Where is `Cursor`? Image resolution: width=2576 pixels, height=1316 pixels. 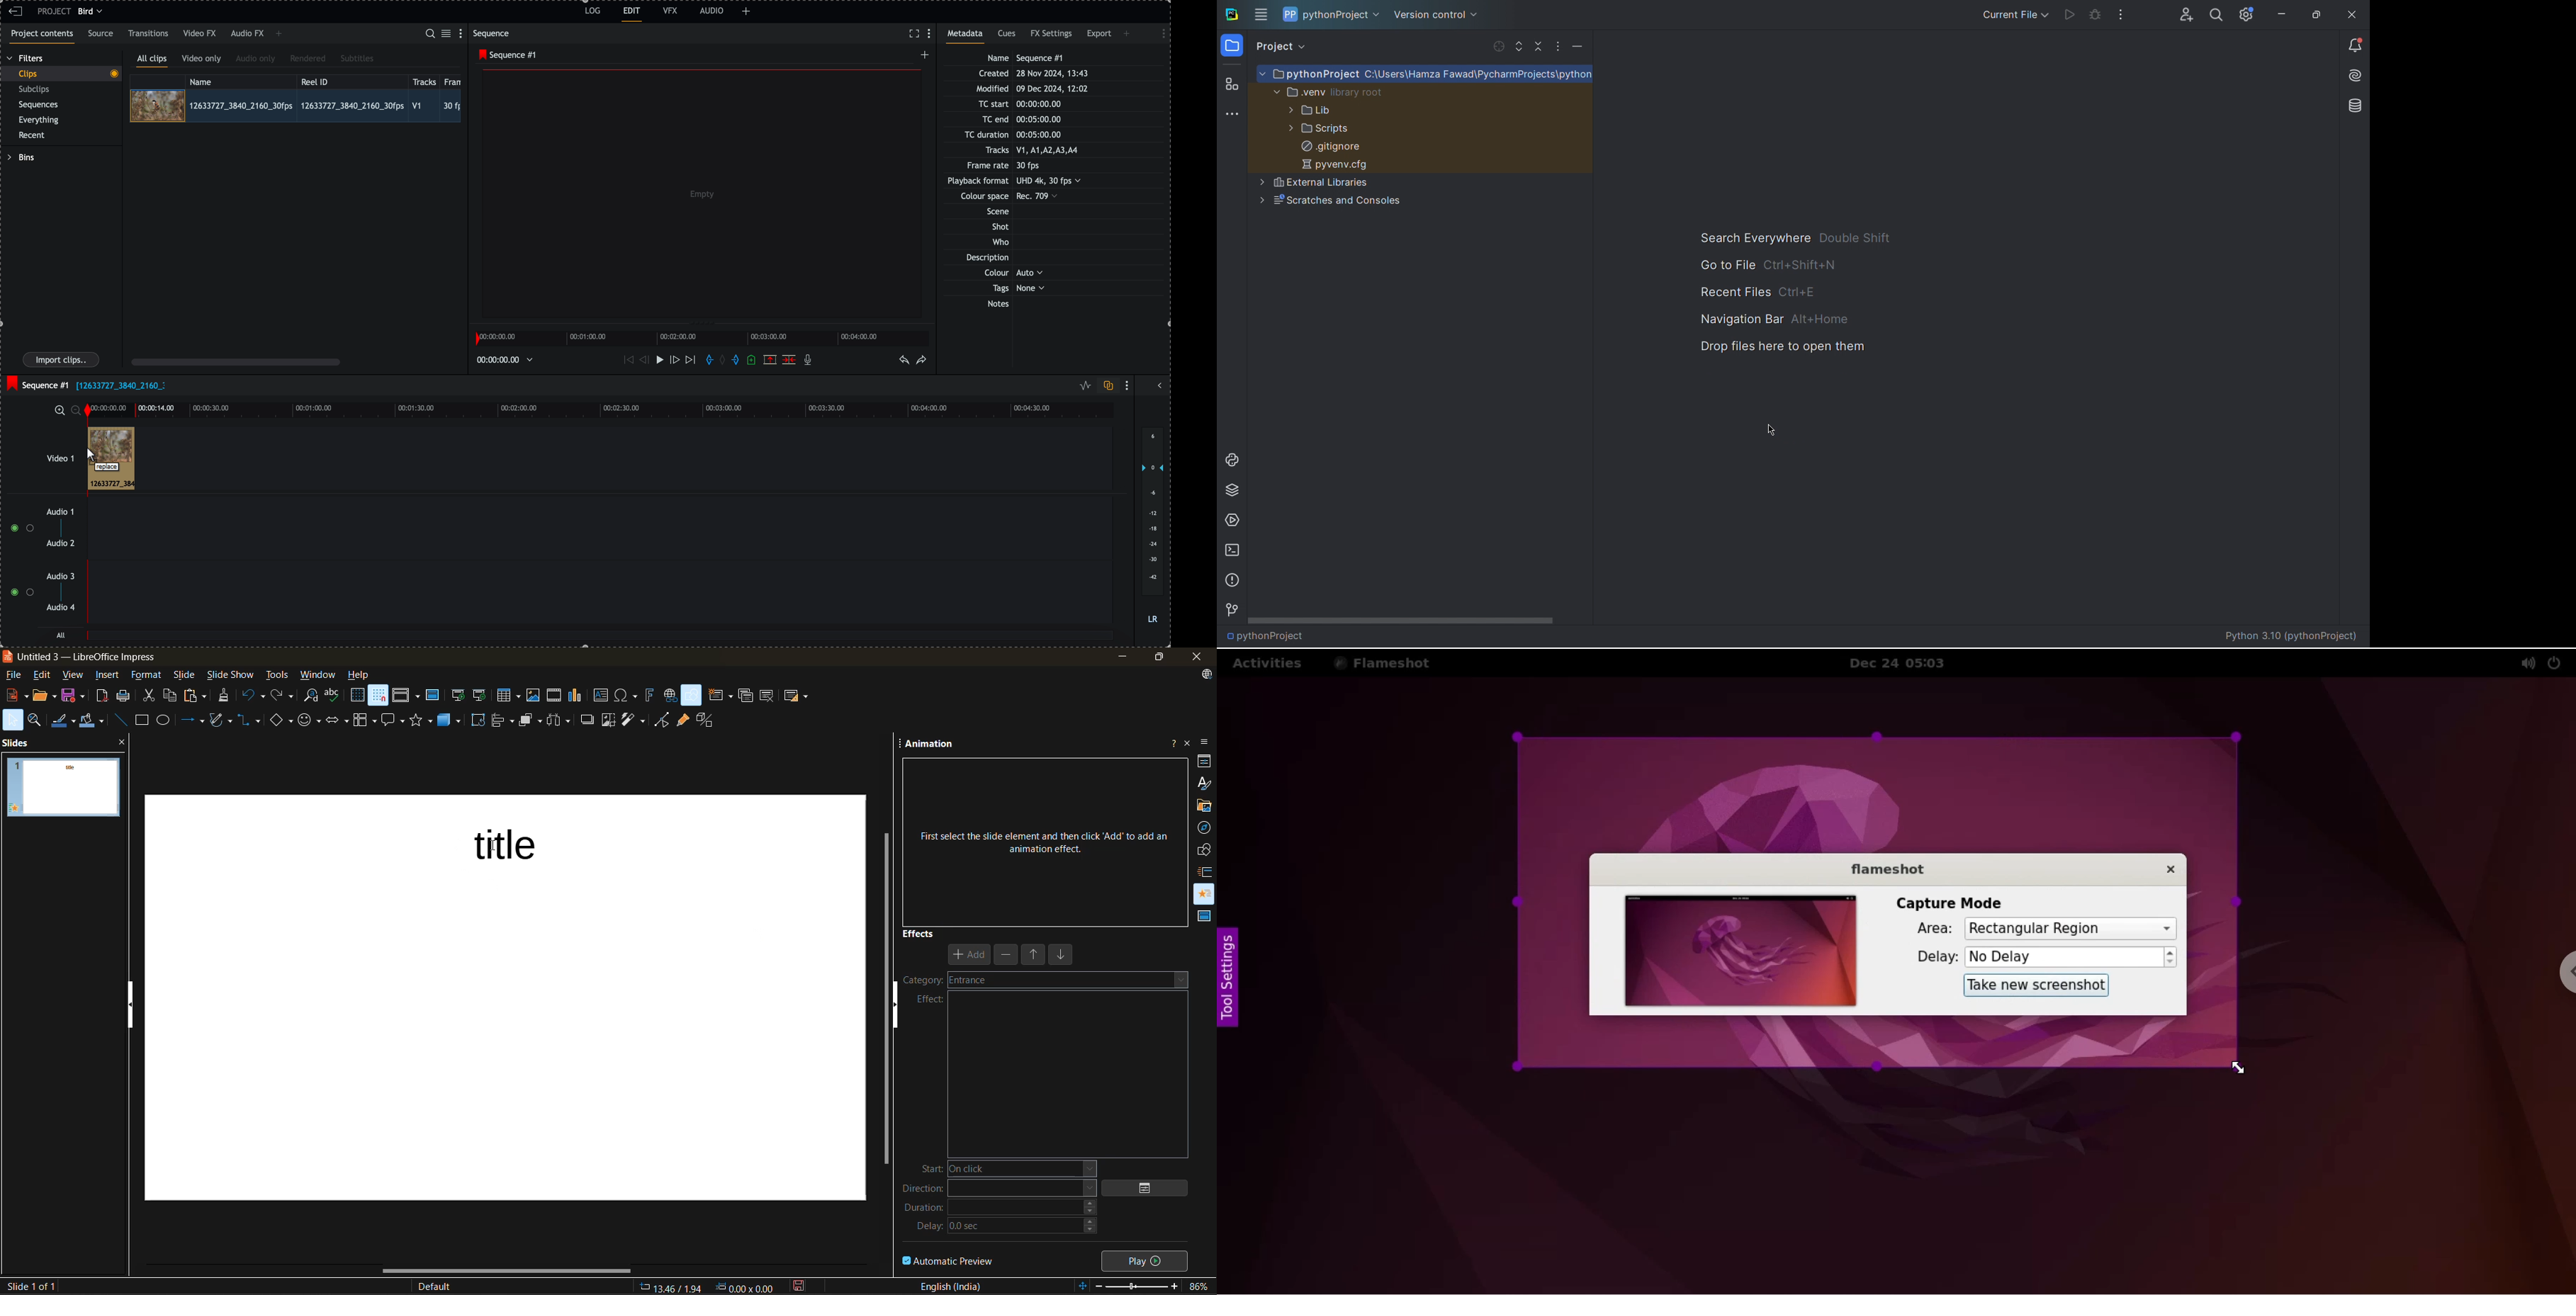 Cursor is located at coordinates (1766, 429).